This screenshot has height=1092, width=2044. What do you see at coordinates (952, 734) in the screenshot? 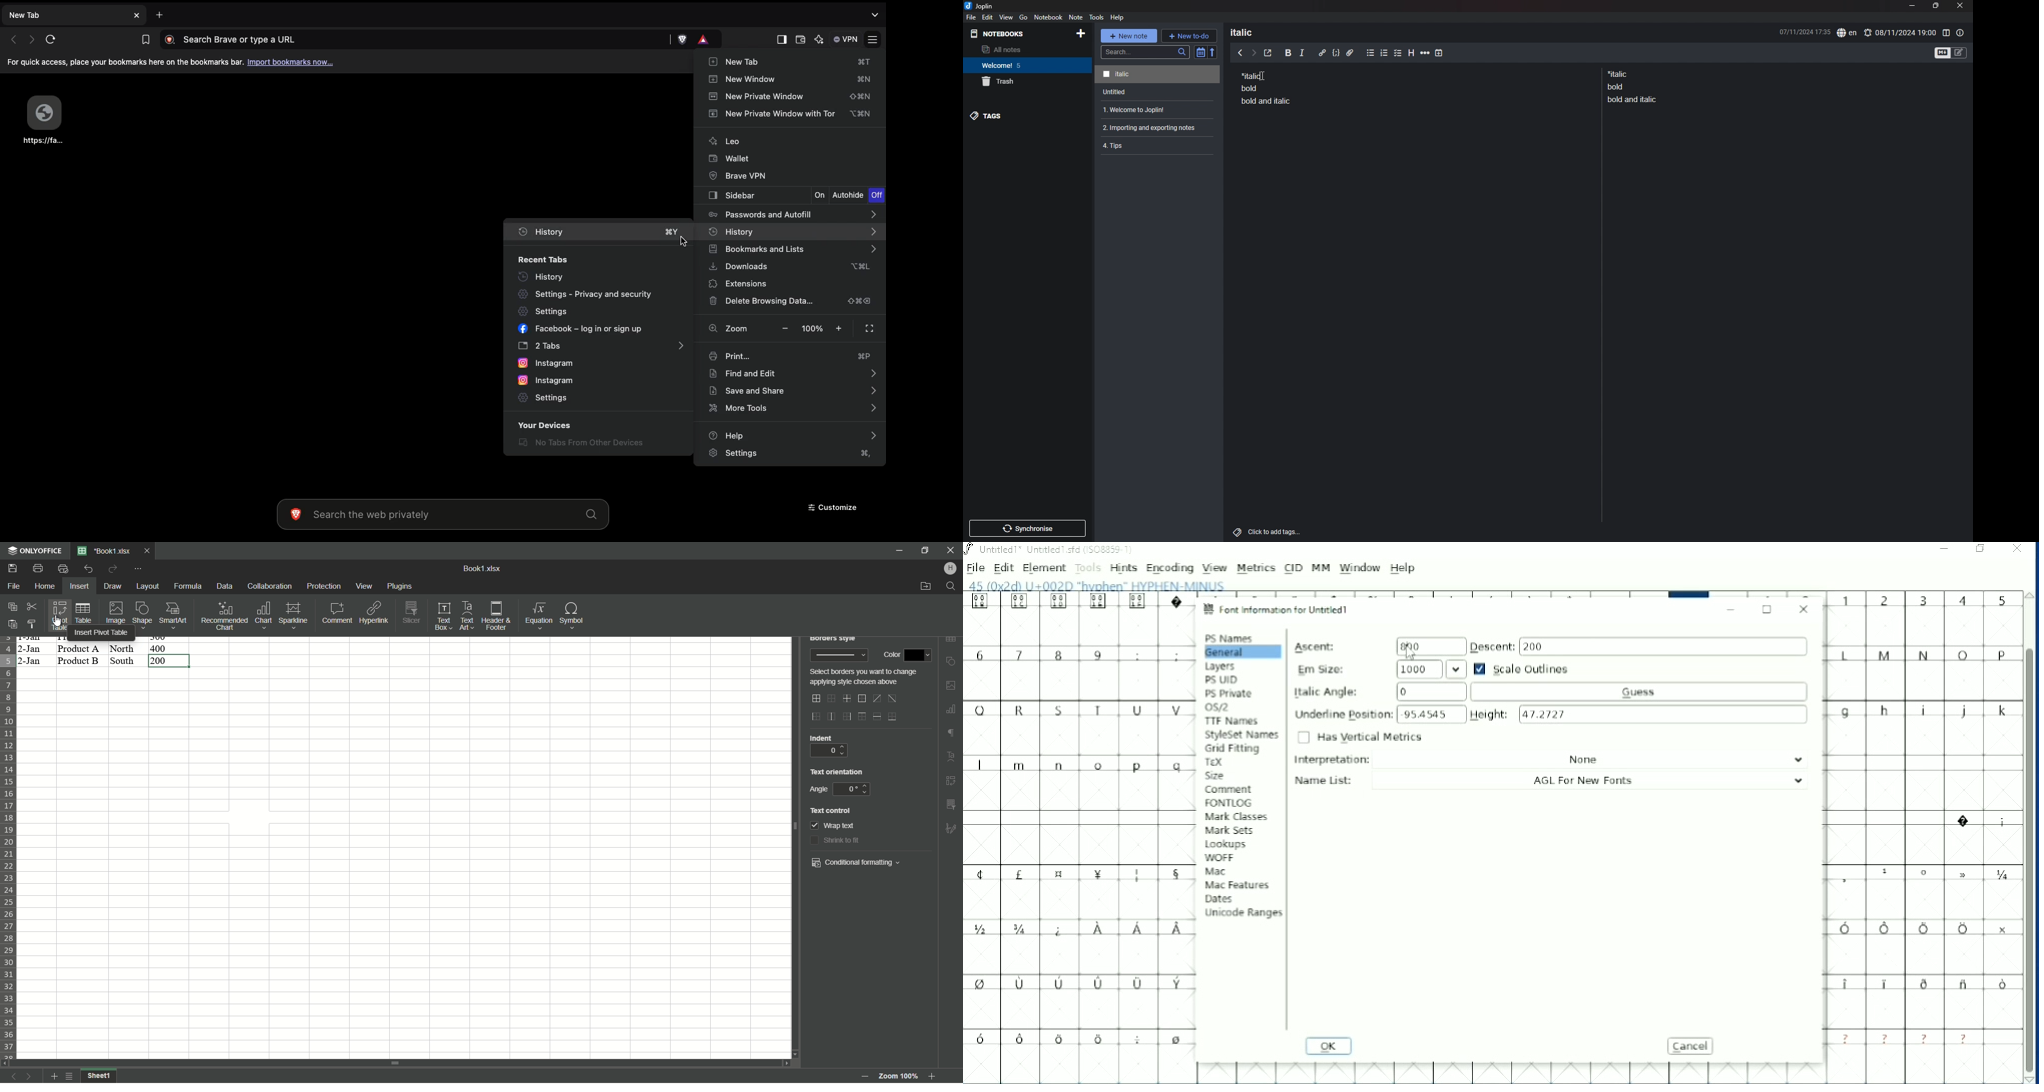
I see `format marks` at bounding box center [952, 734].